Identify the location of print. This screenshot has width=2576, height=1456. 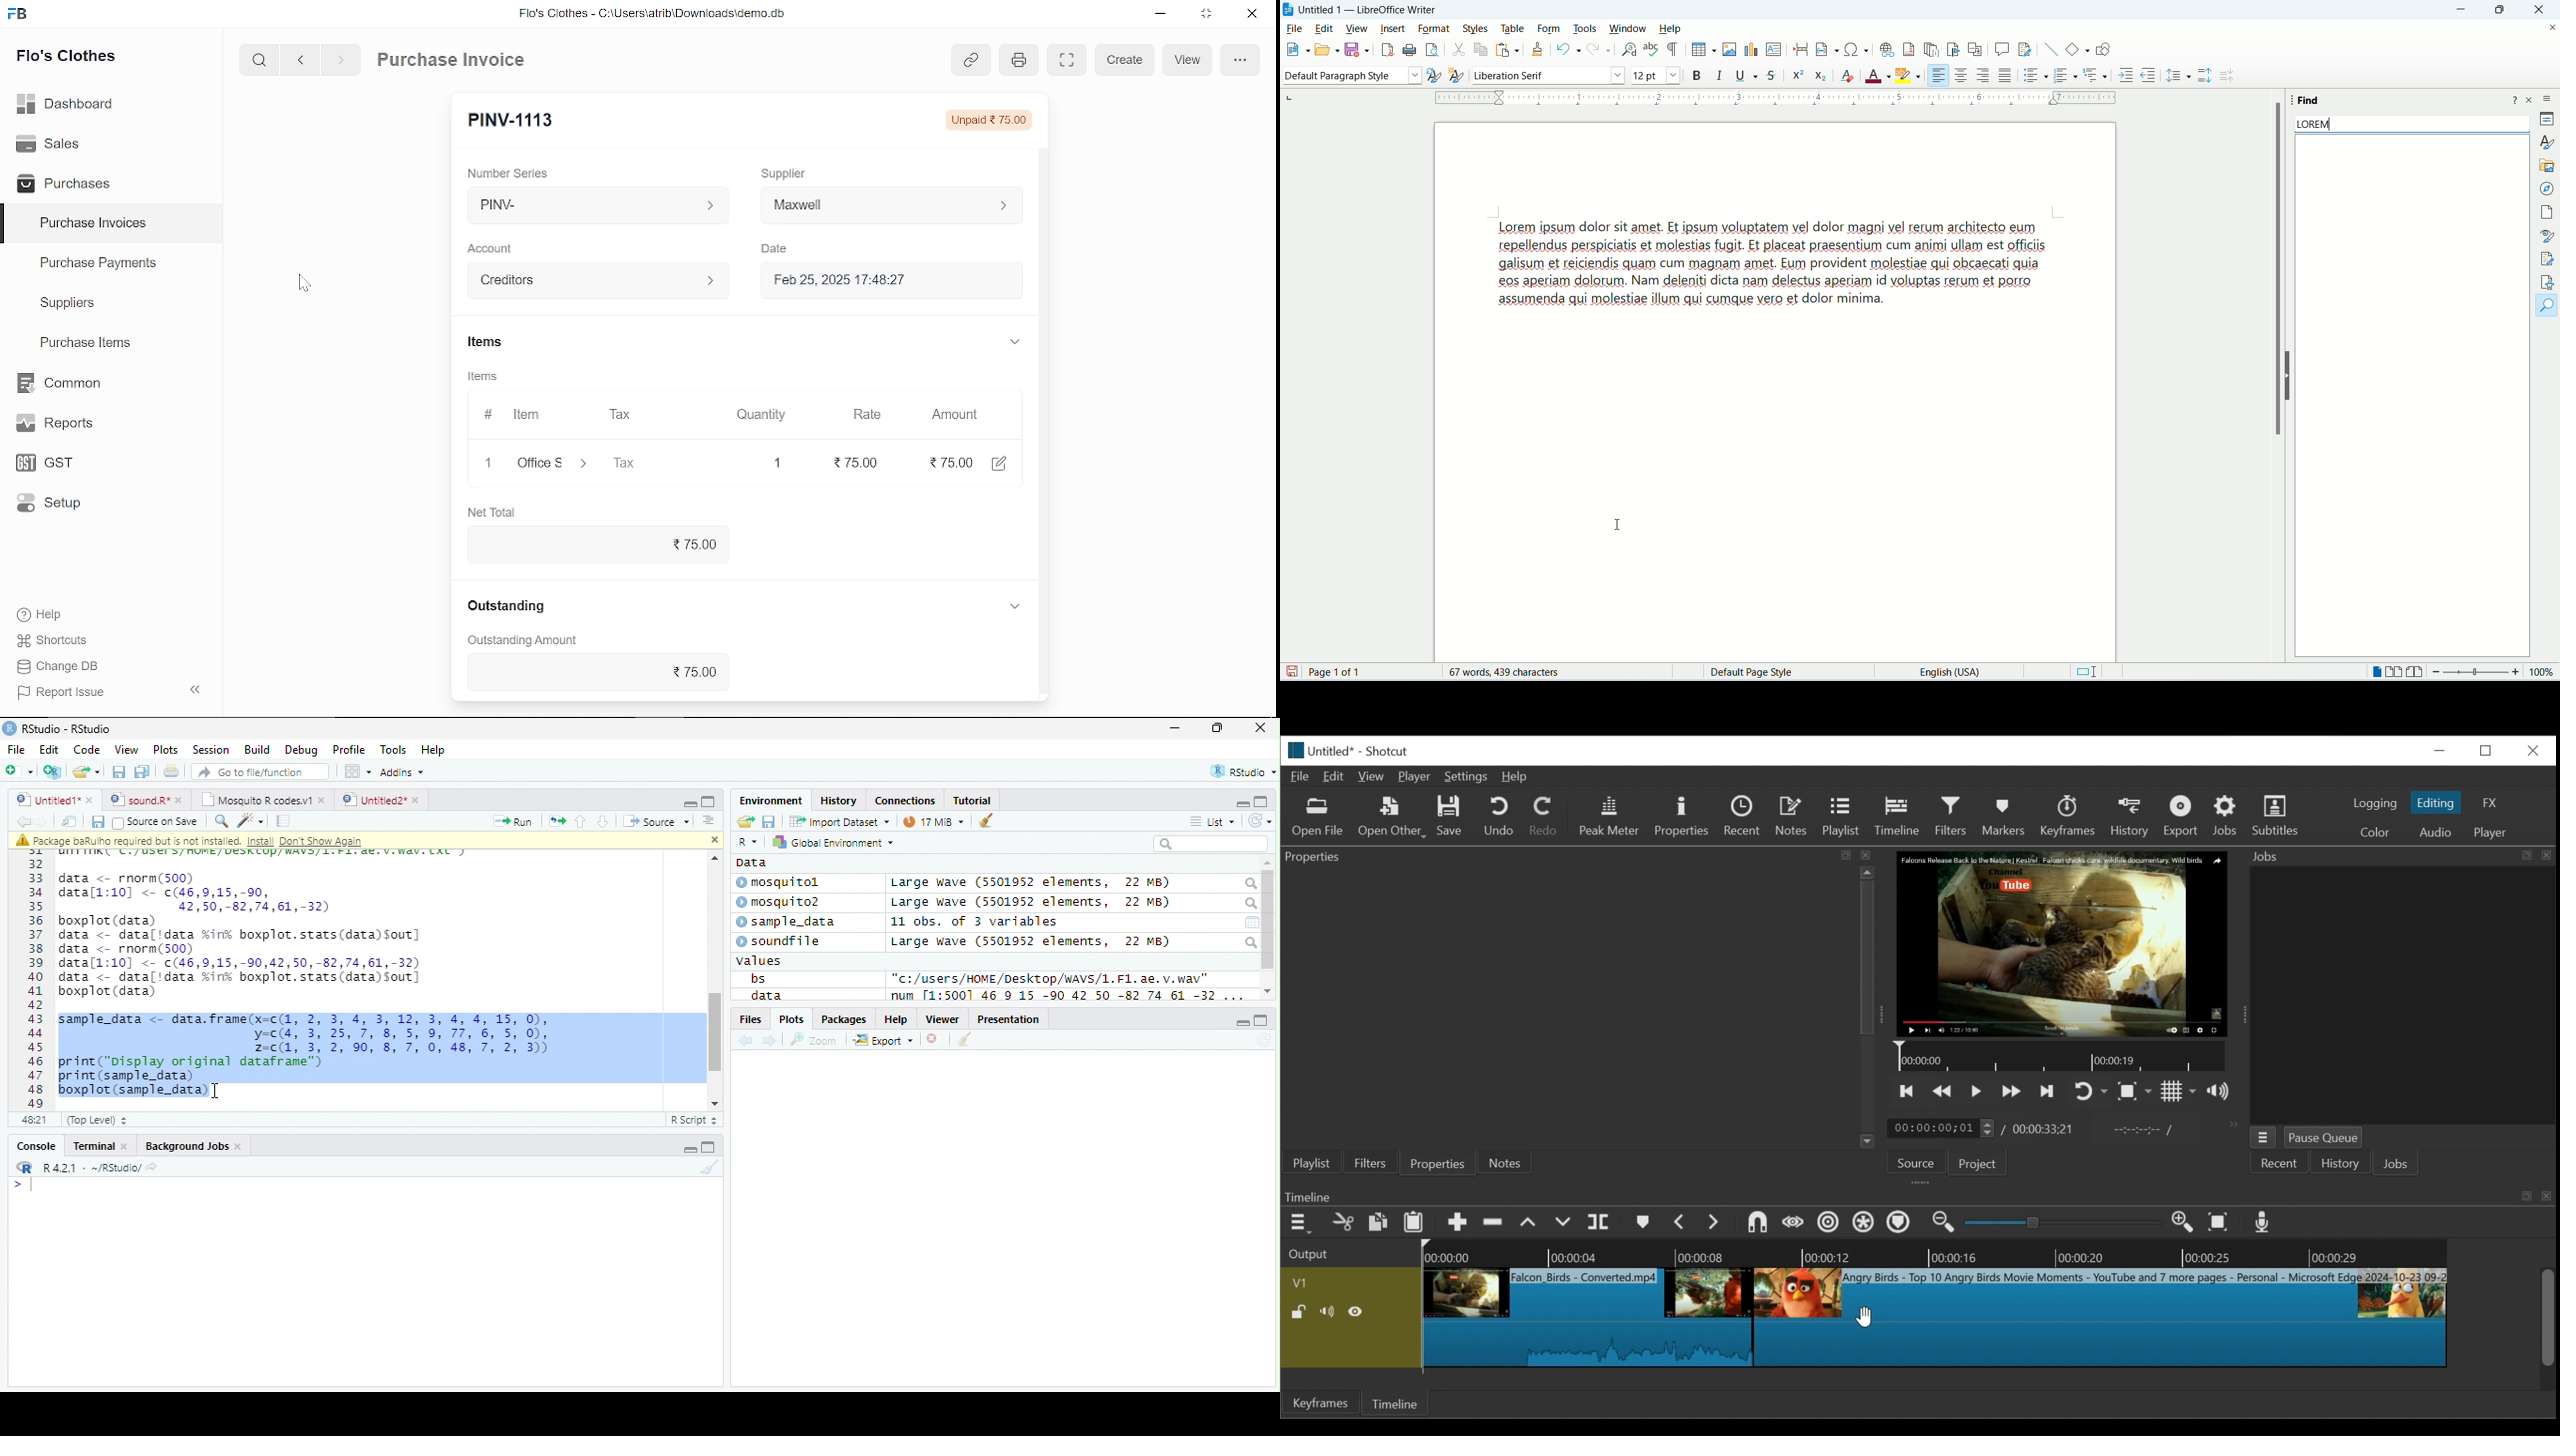
(1016, 59).